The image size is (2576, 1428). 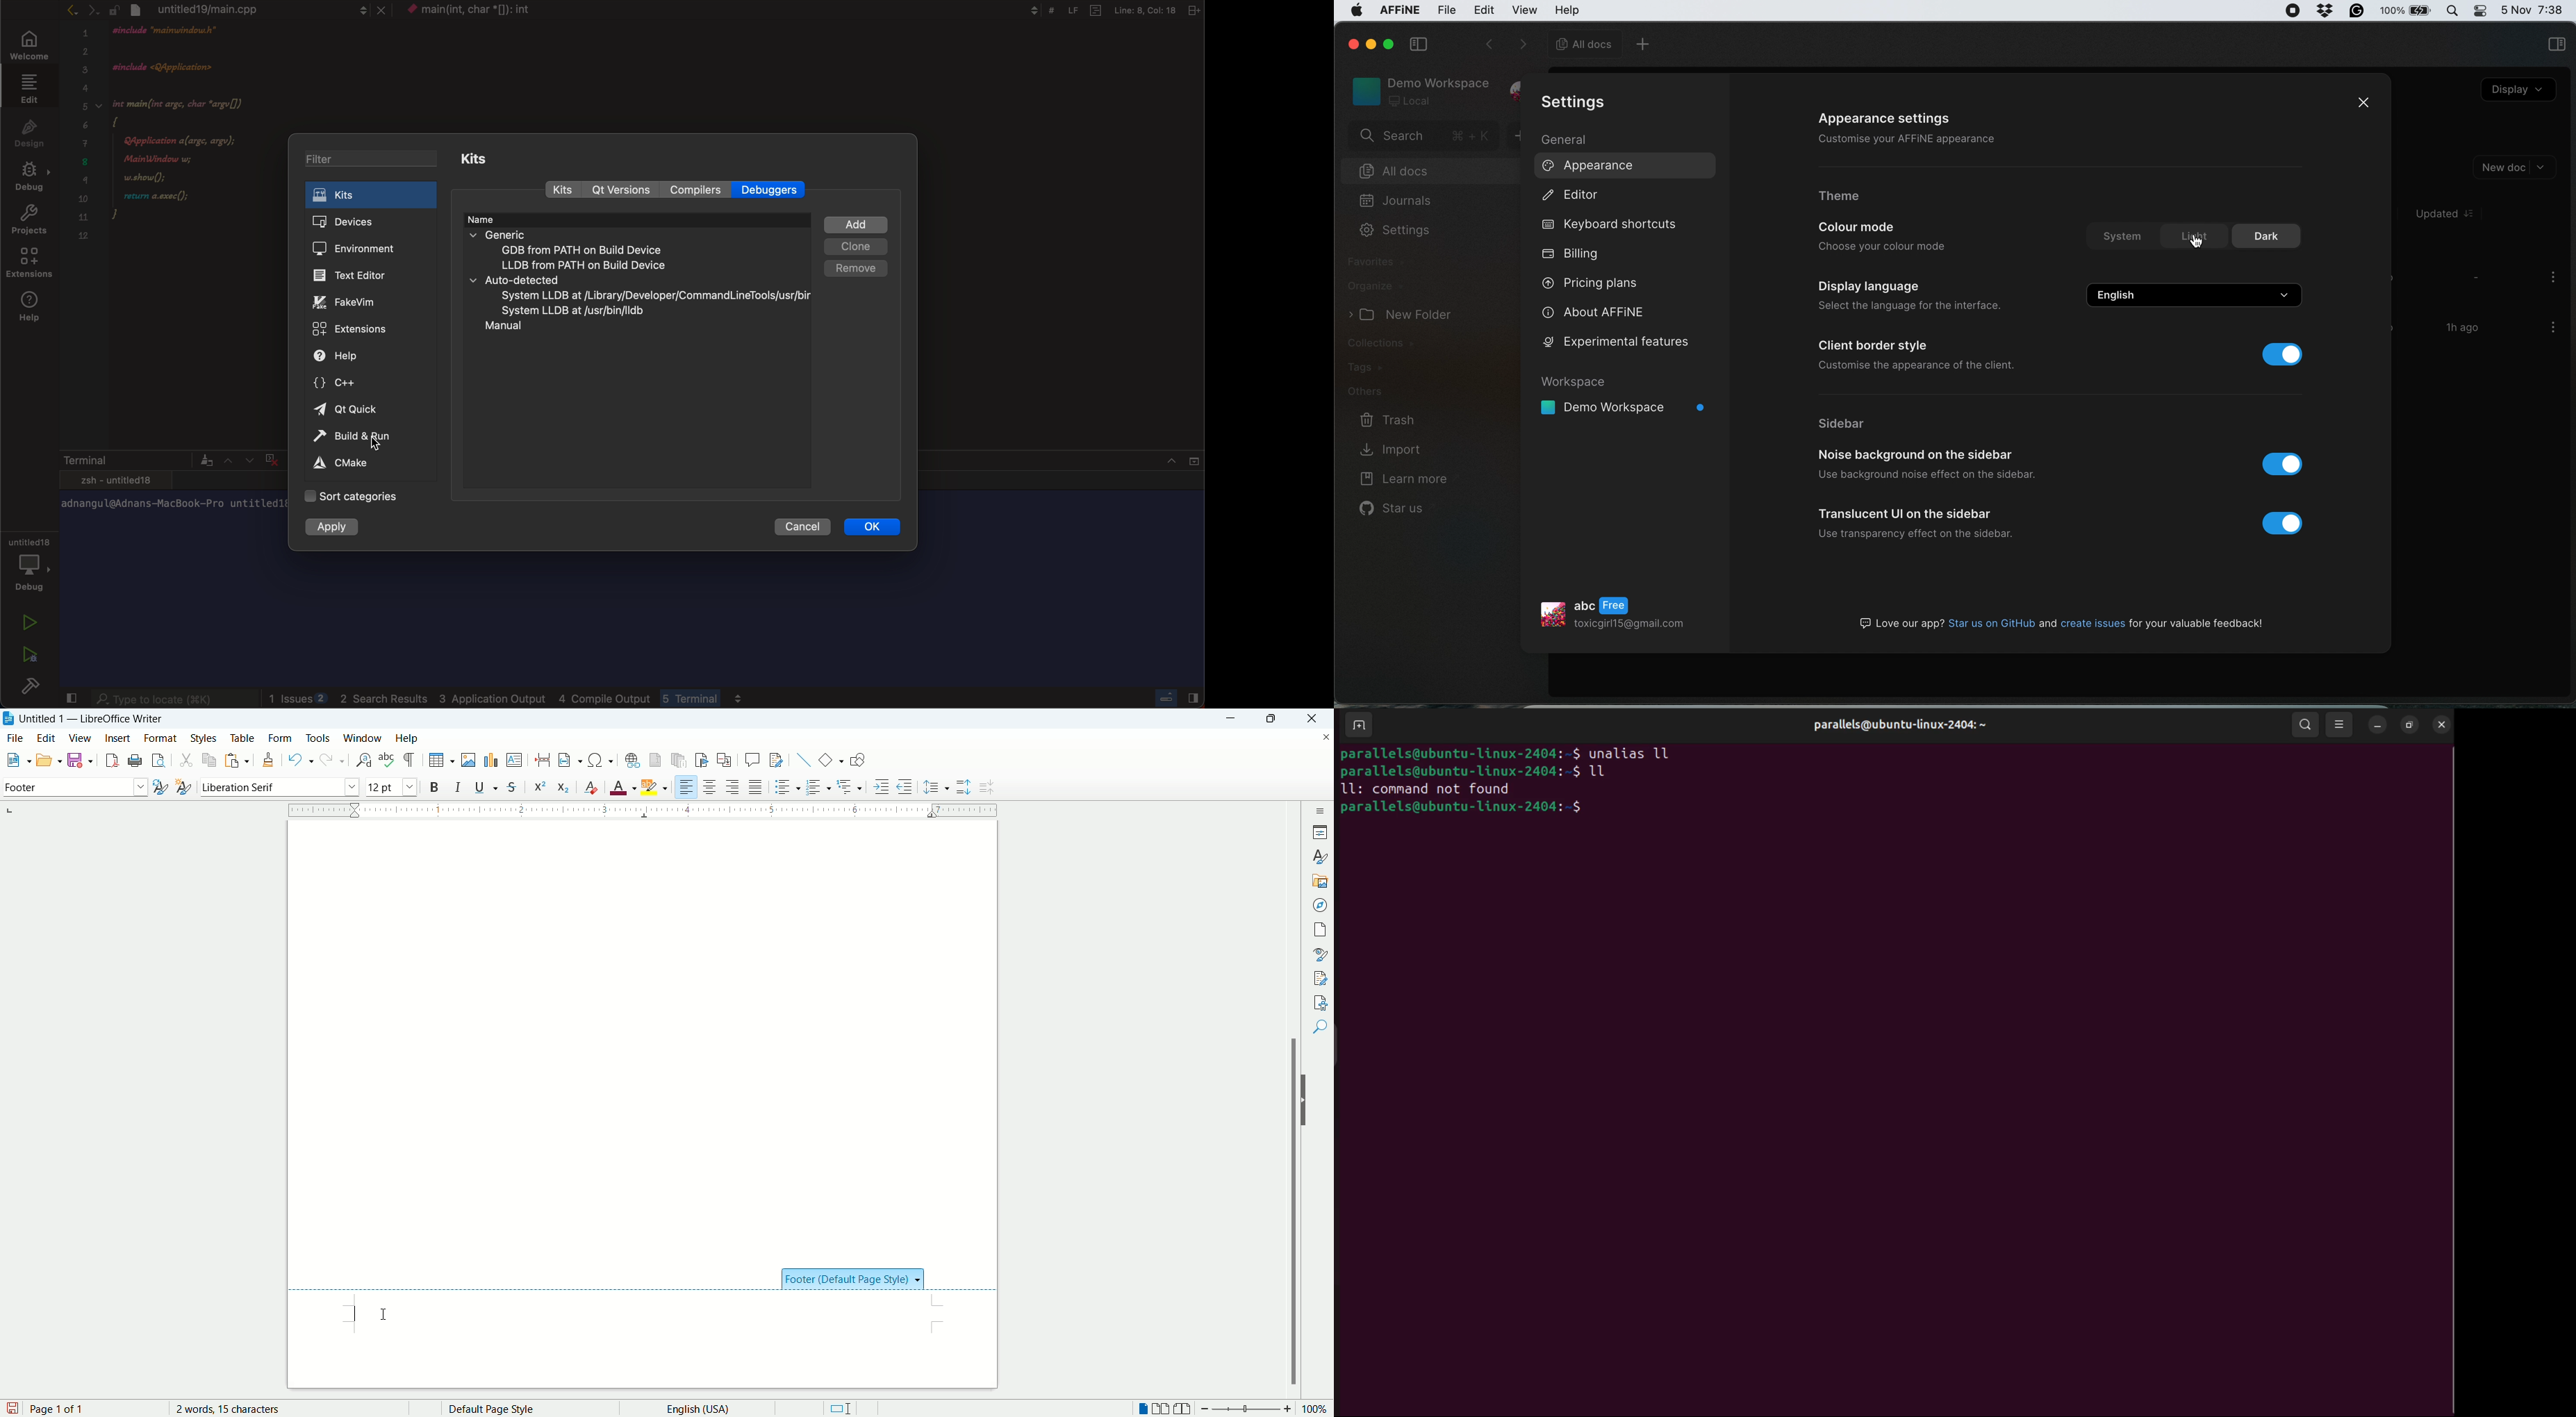 I want to click on go backwards, so click(x=1488, y=45).